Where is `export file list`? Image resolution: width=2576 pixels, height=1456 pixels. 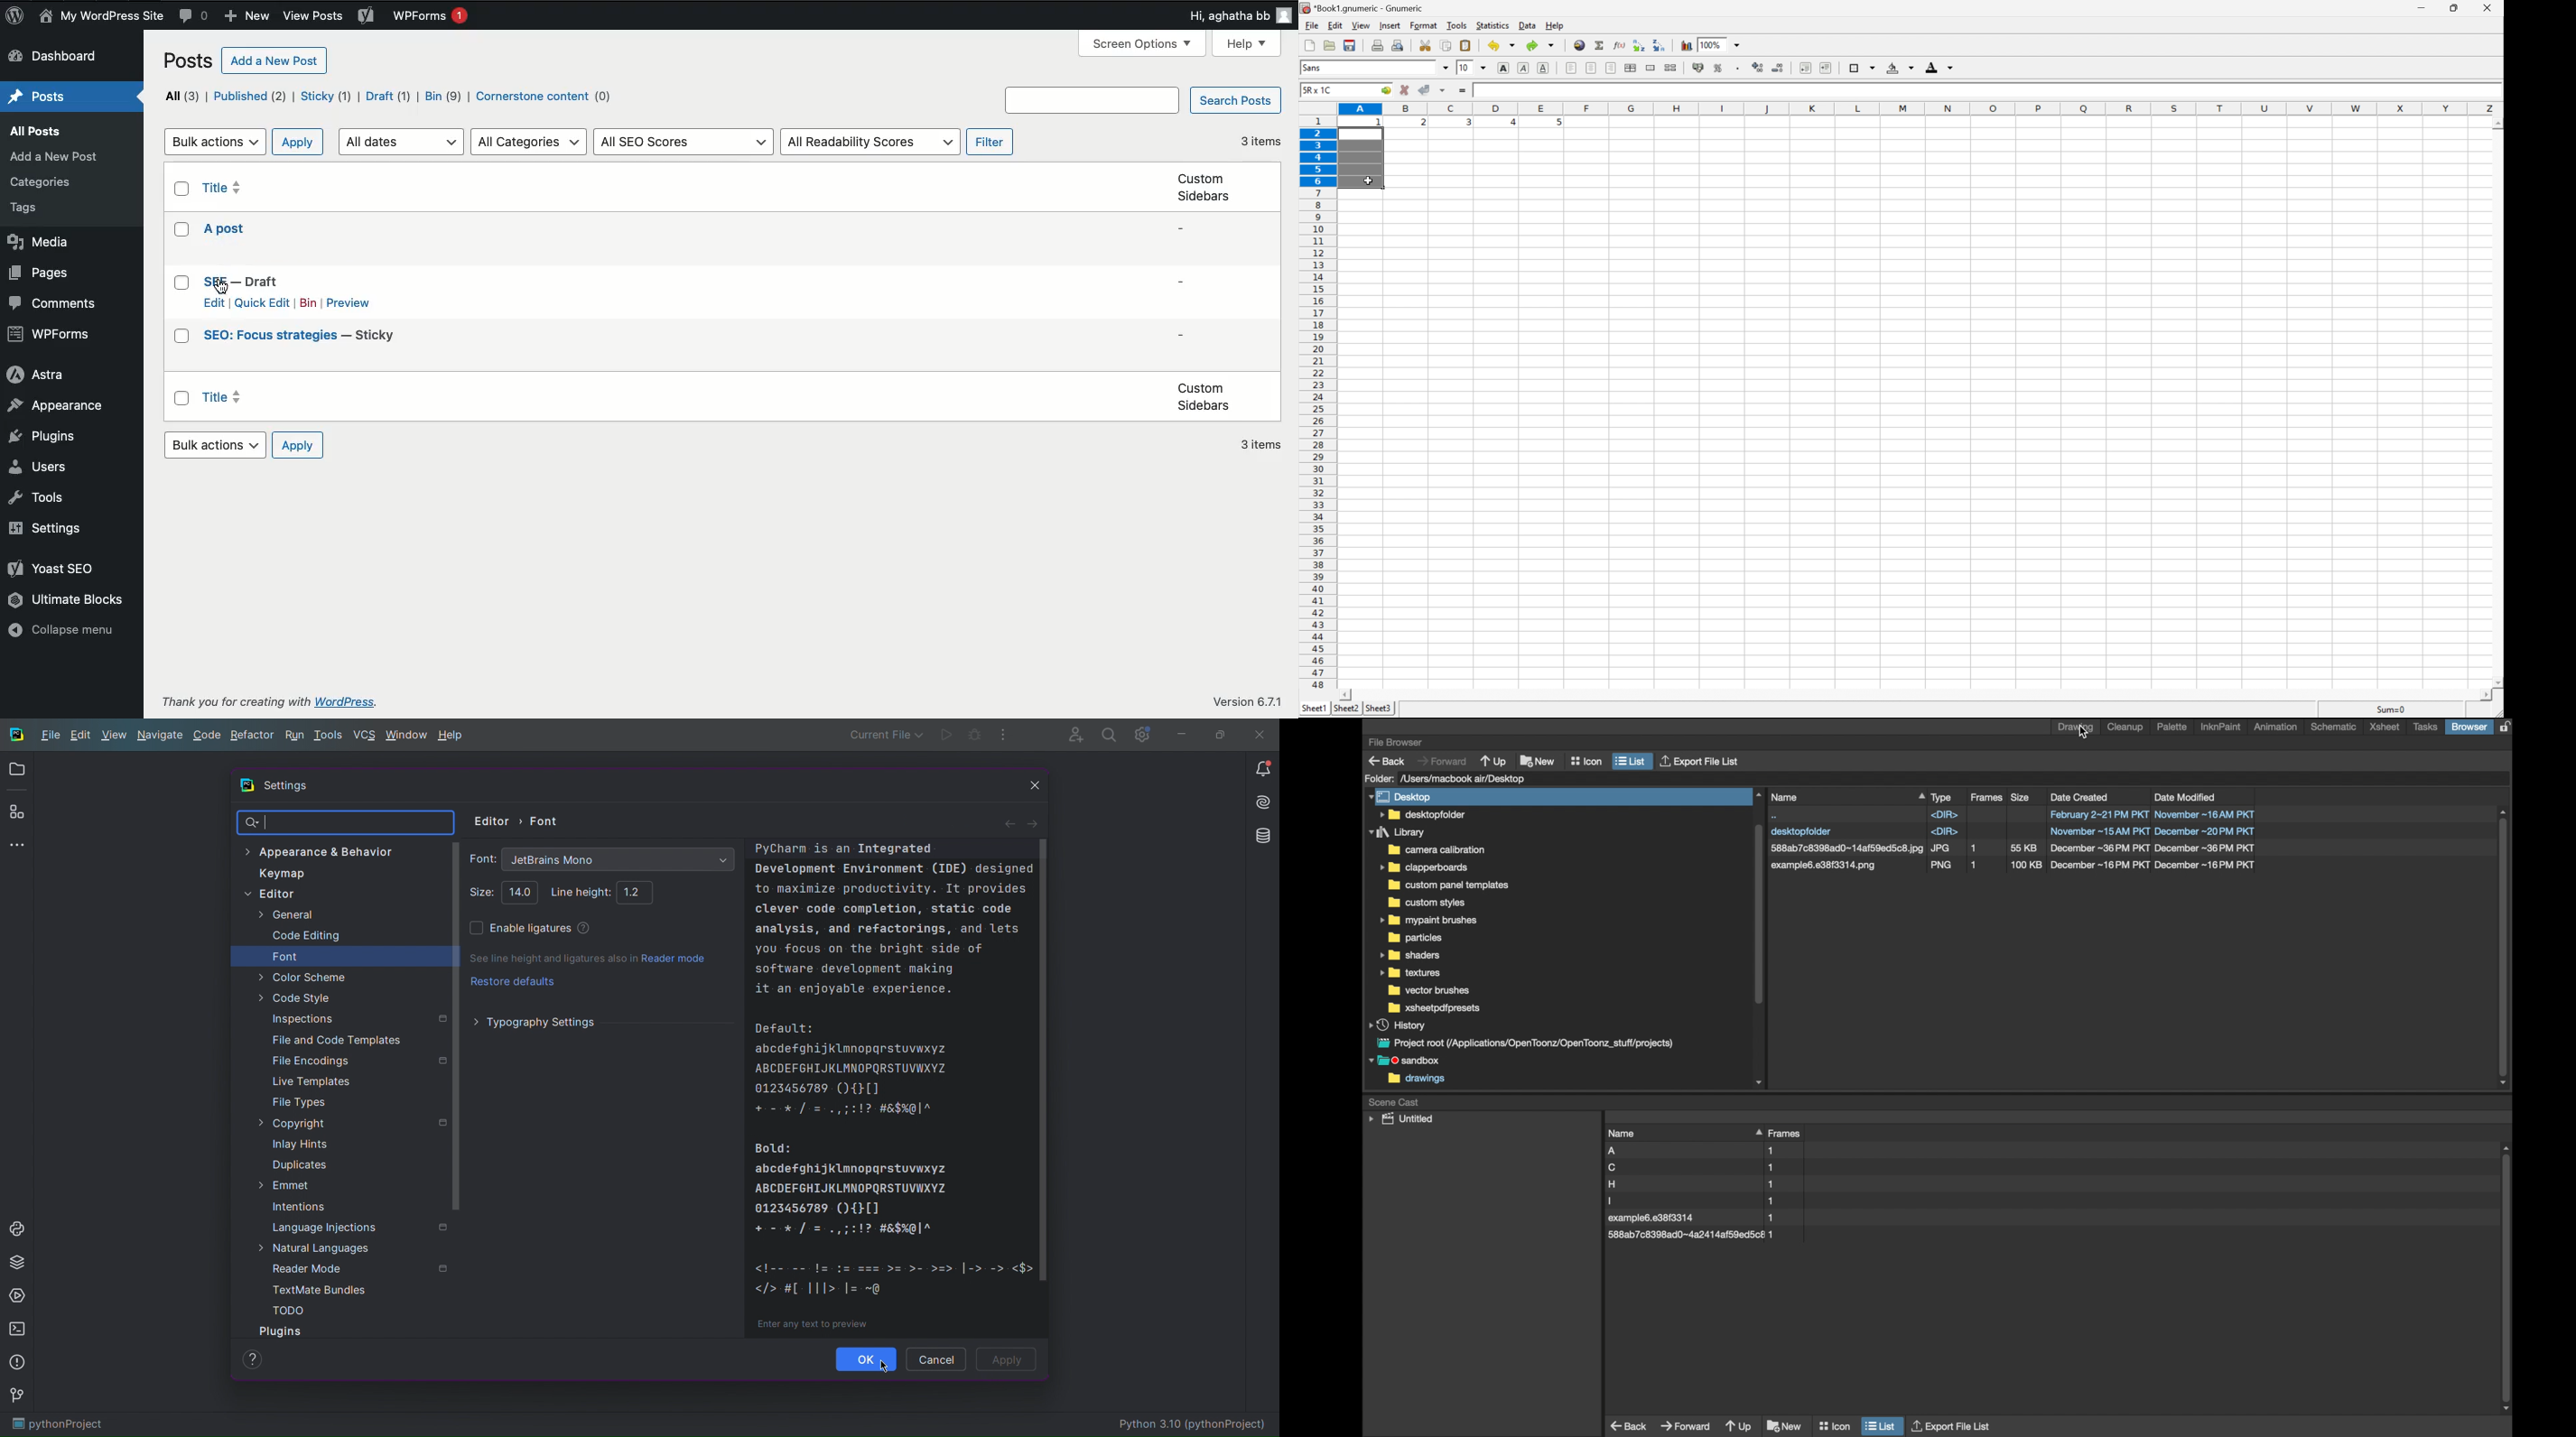
export file list is located at coordinates (1701, 762).